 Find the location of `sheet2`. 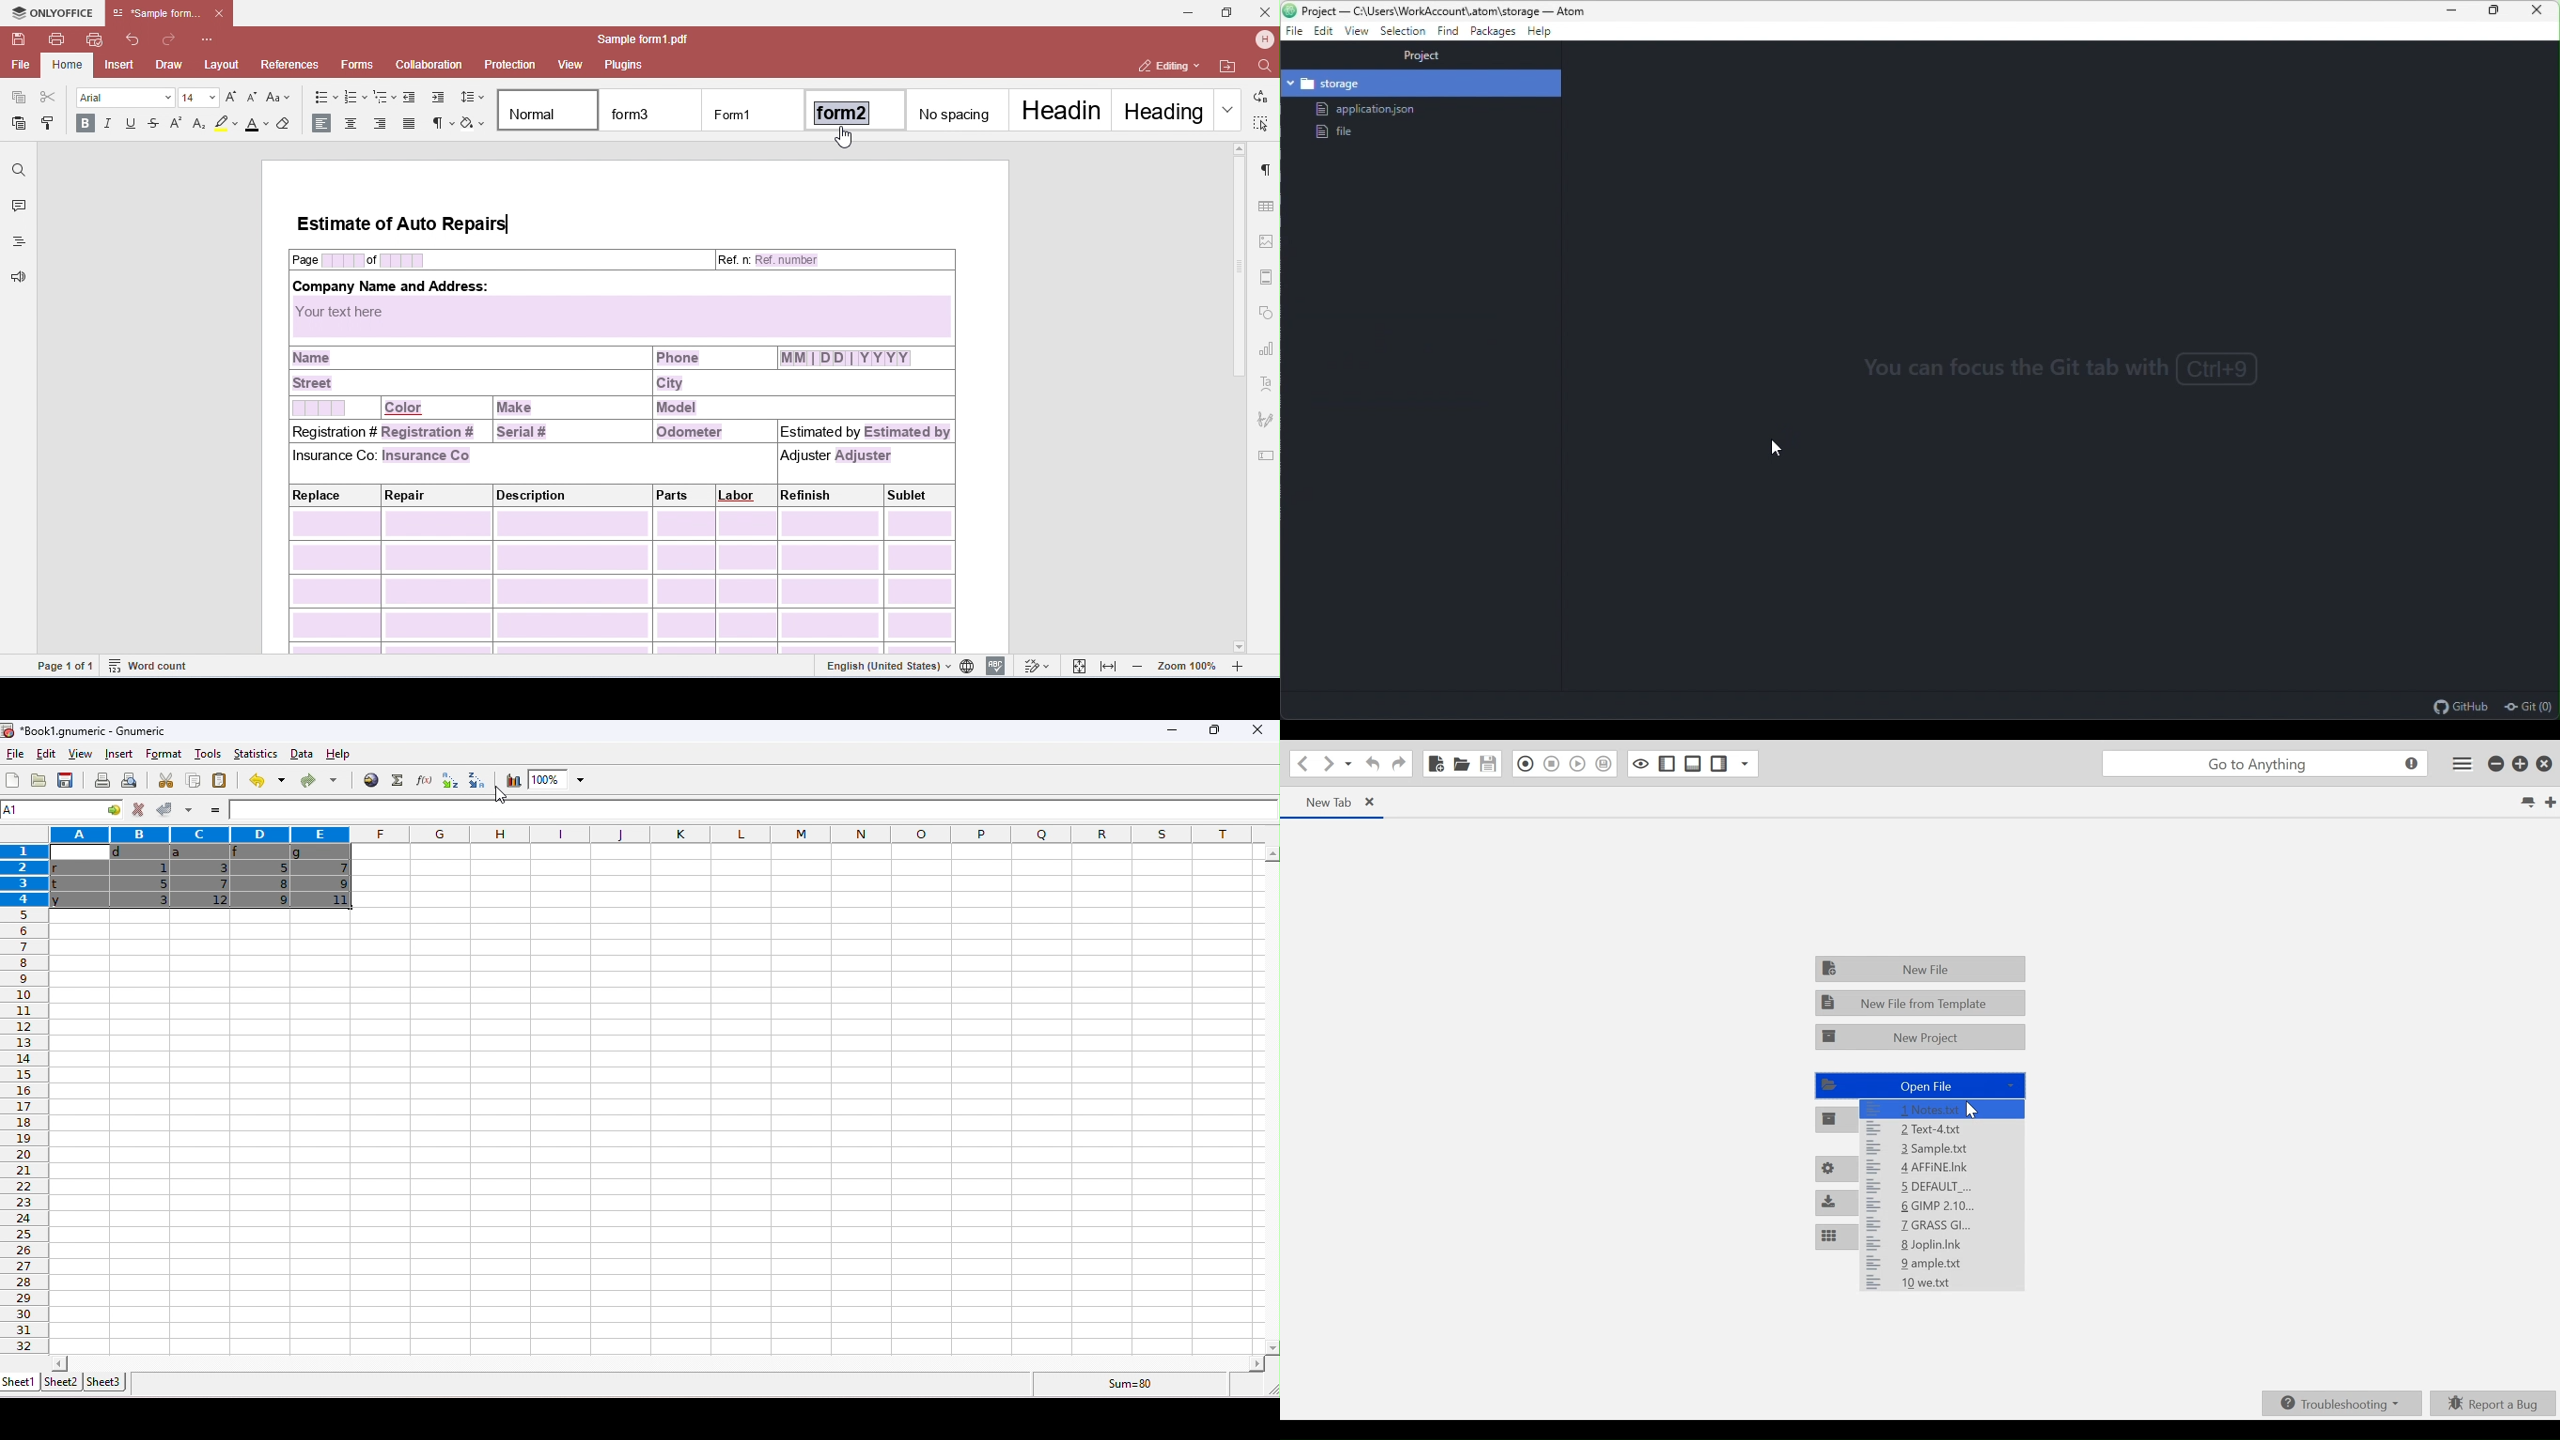

sheet2 is located at coordinates (61, 1383).